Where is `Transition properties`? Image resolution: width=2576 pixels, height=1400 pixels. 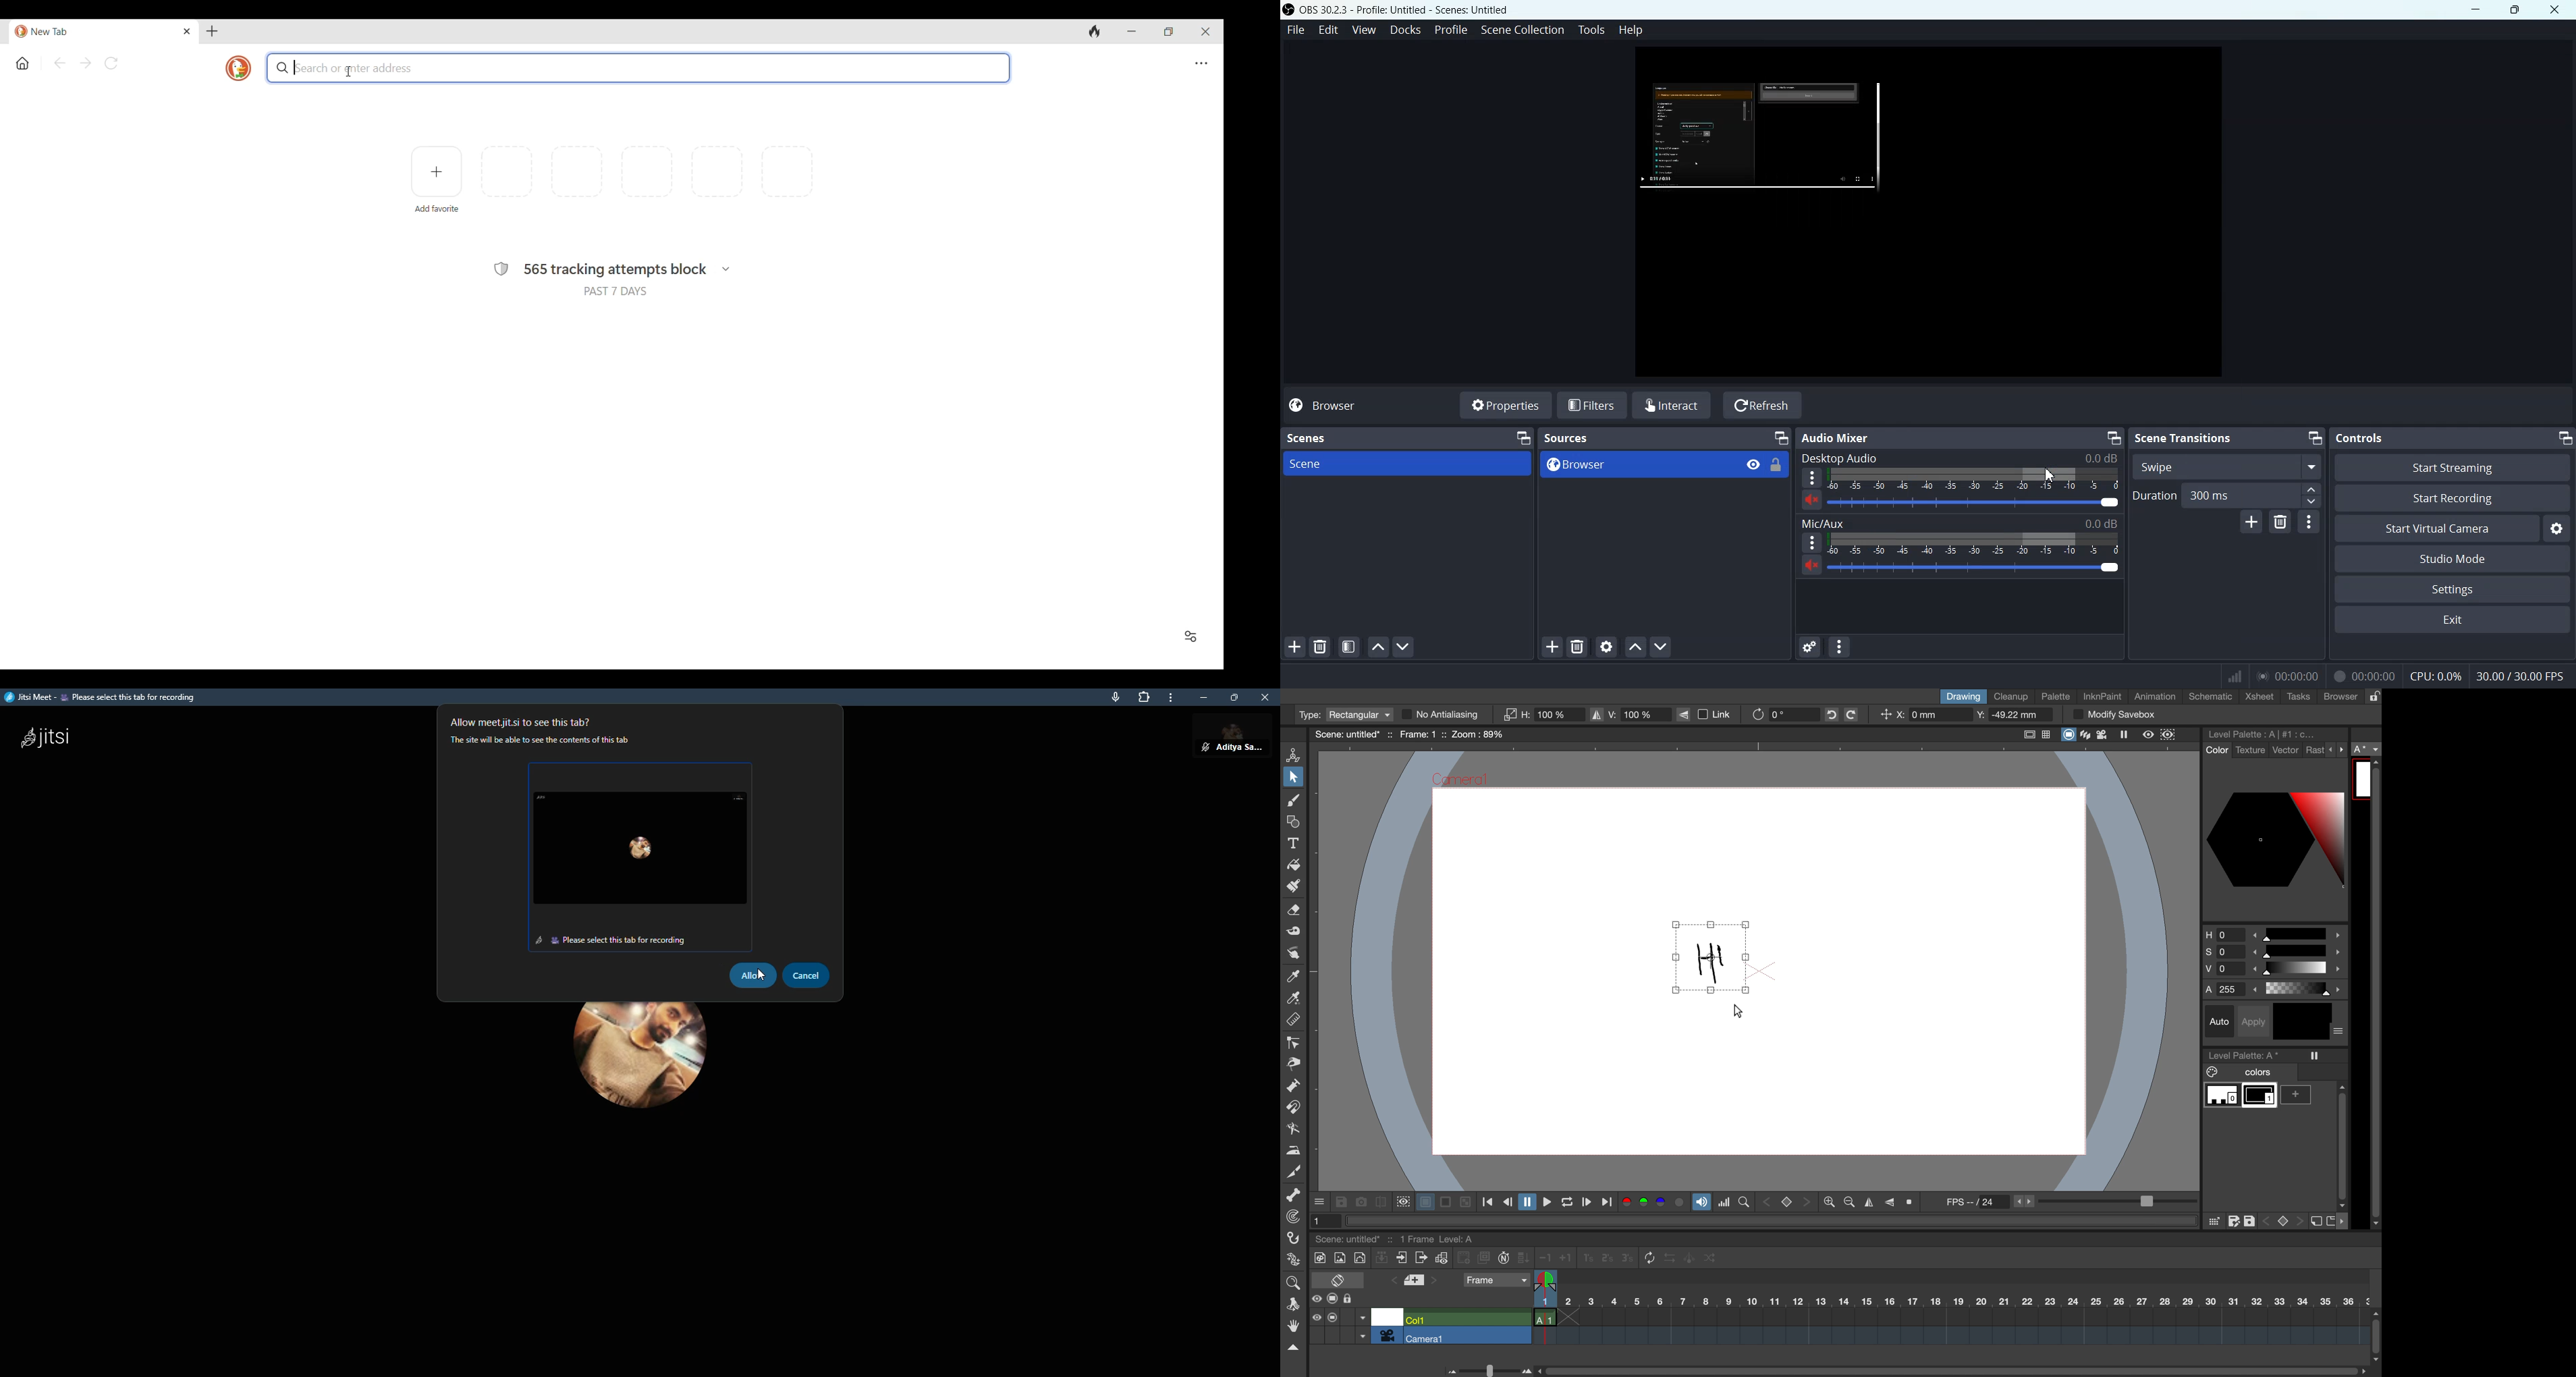 Transition properties is located at coordinates (2309, 524).